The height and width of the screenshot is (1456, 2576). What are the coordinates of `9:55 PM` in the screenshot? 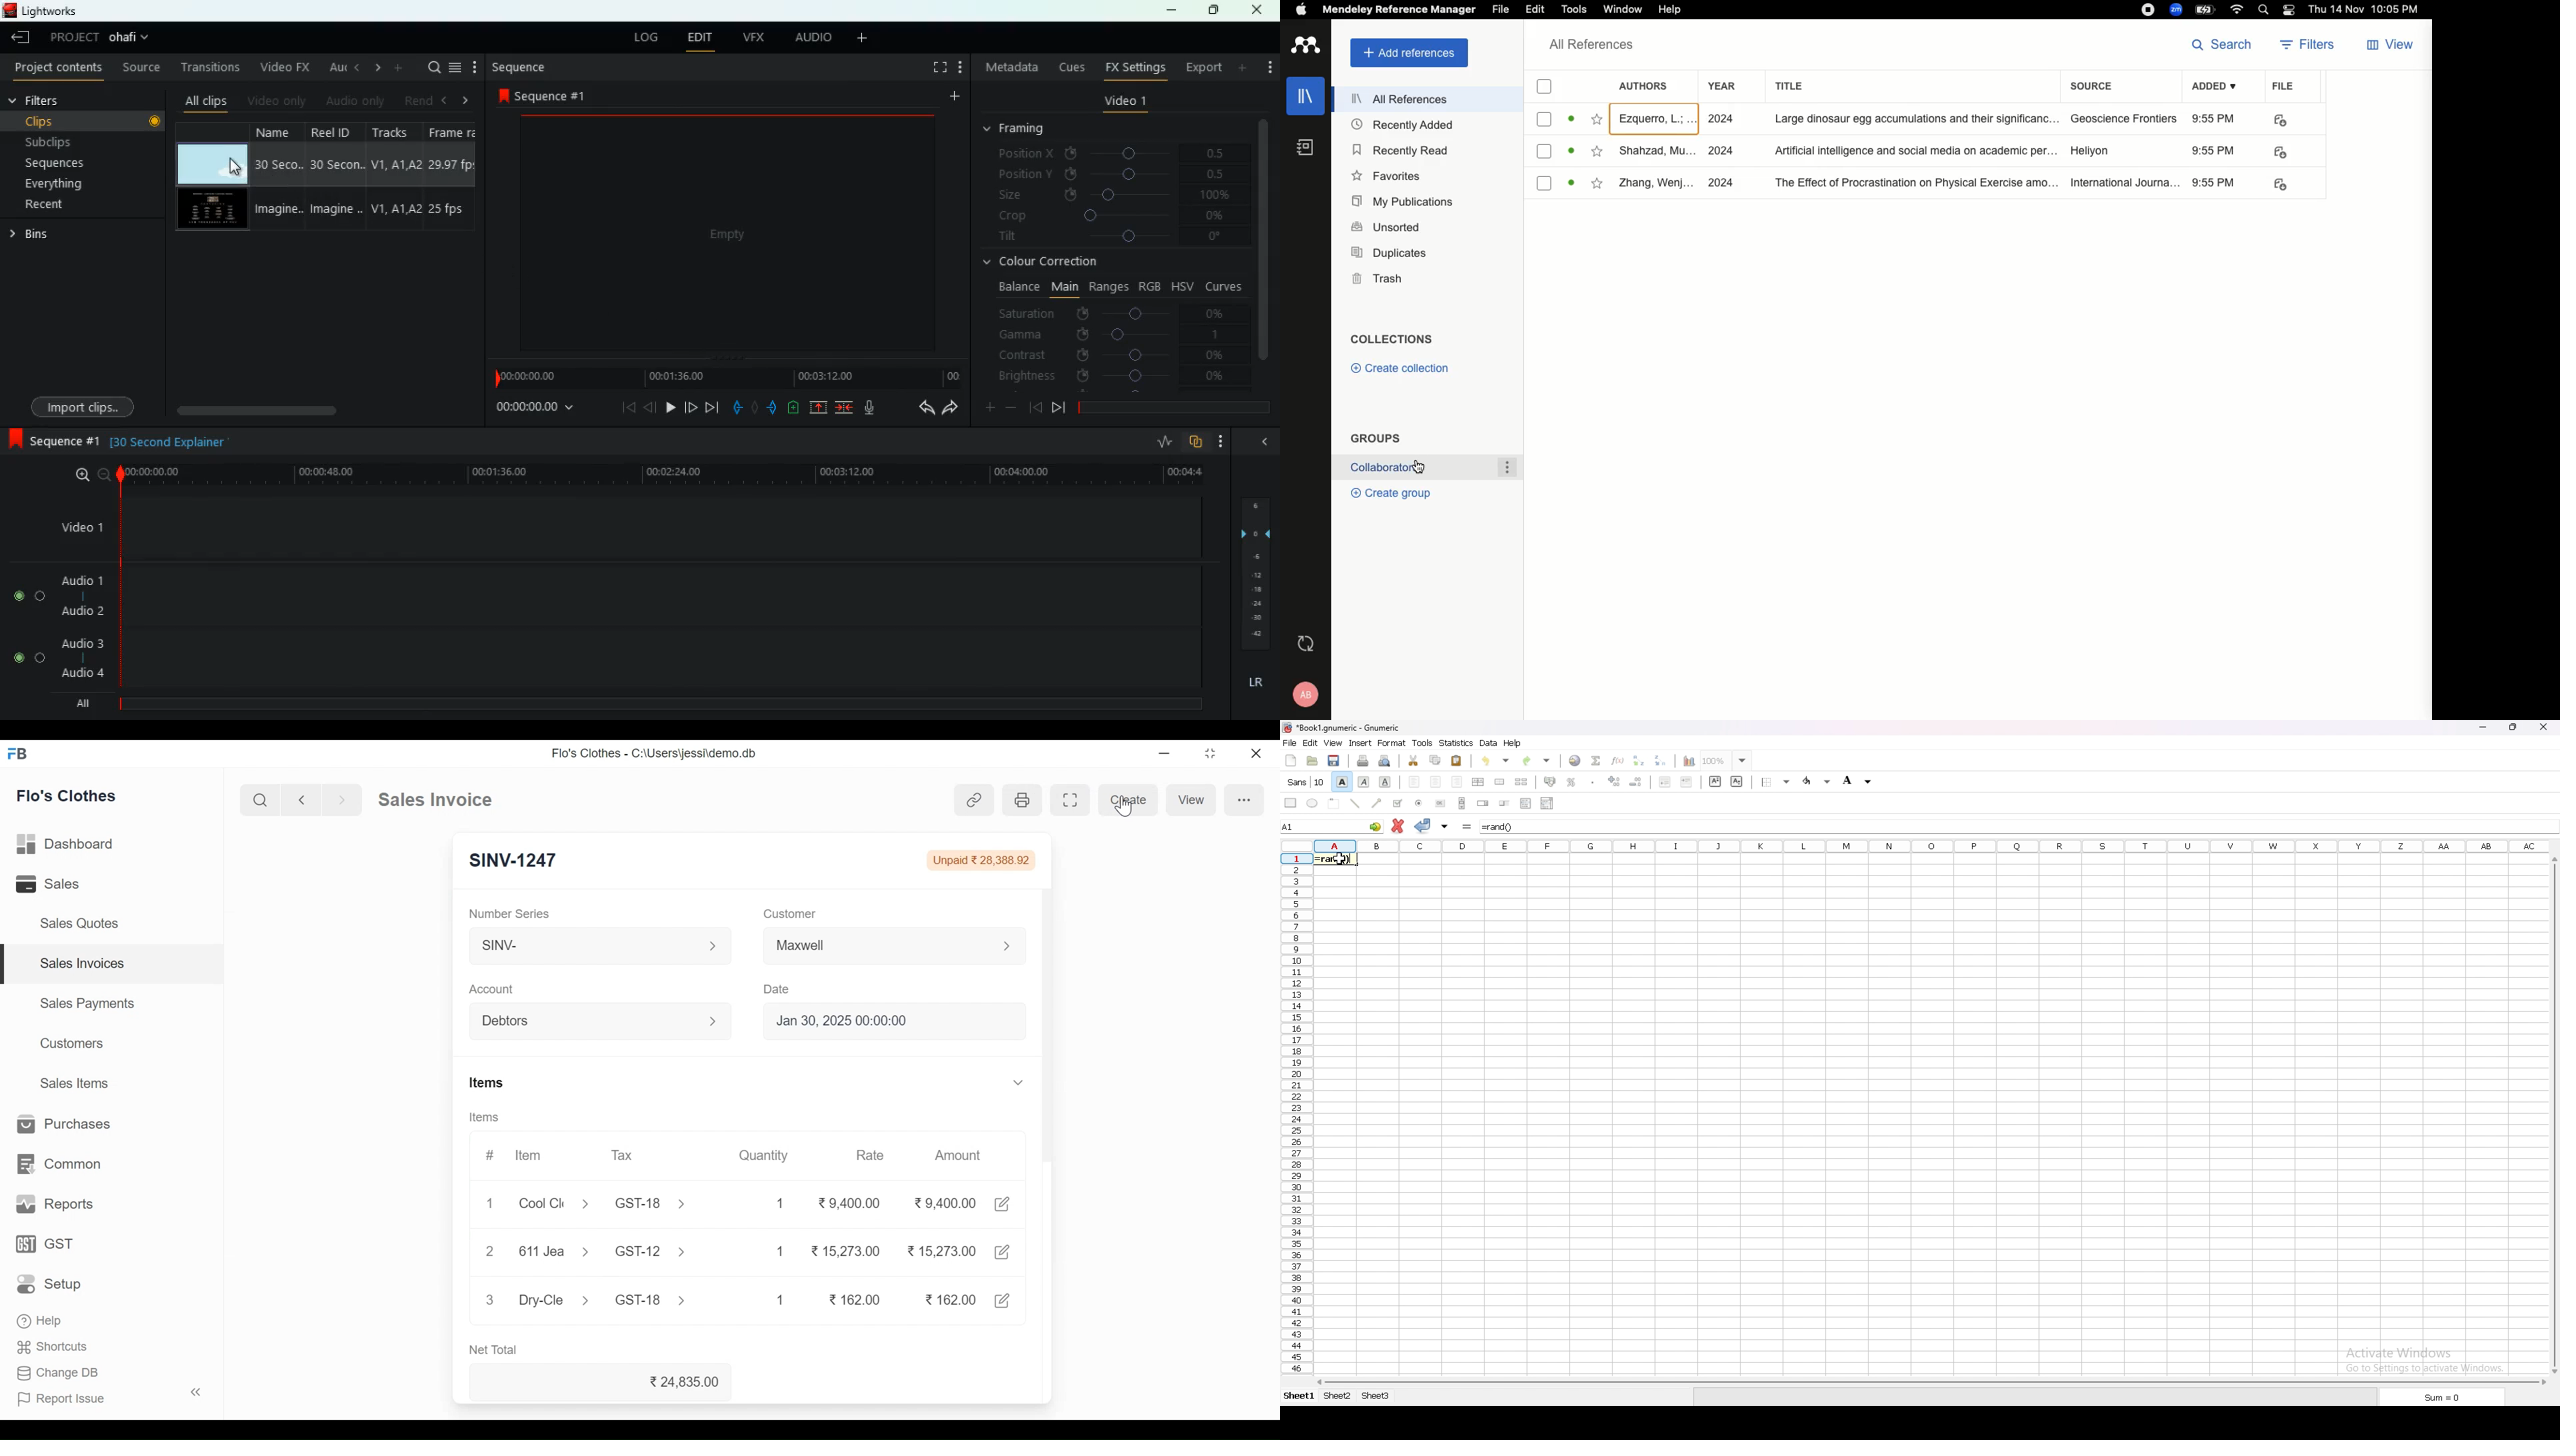 It's located at (2215, 183).